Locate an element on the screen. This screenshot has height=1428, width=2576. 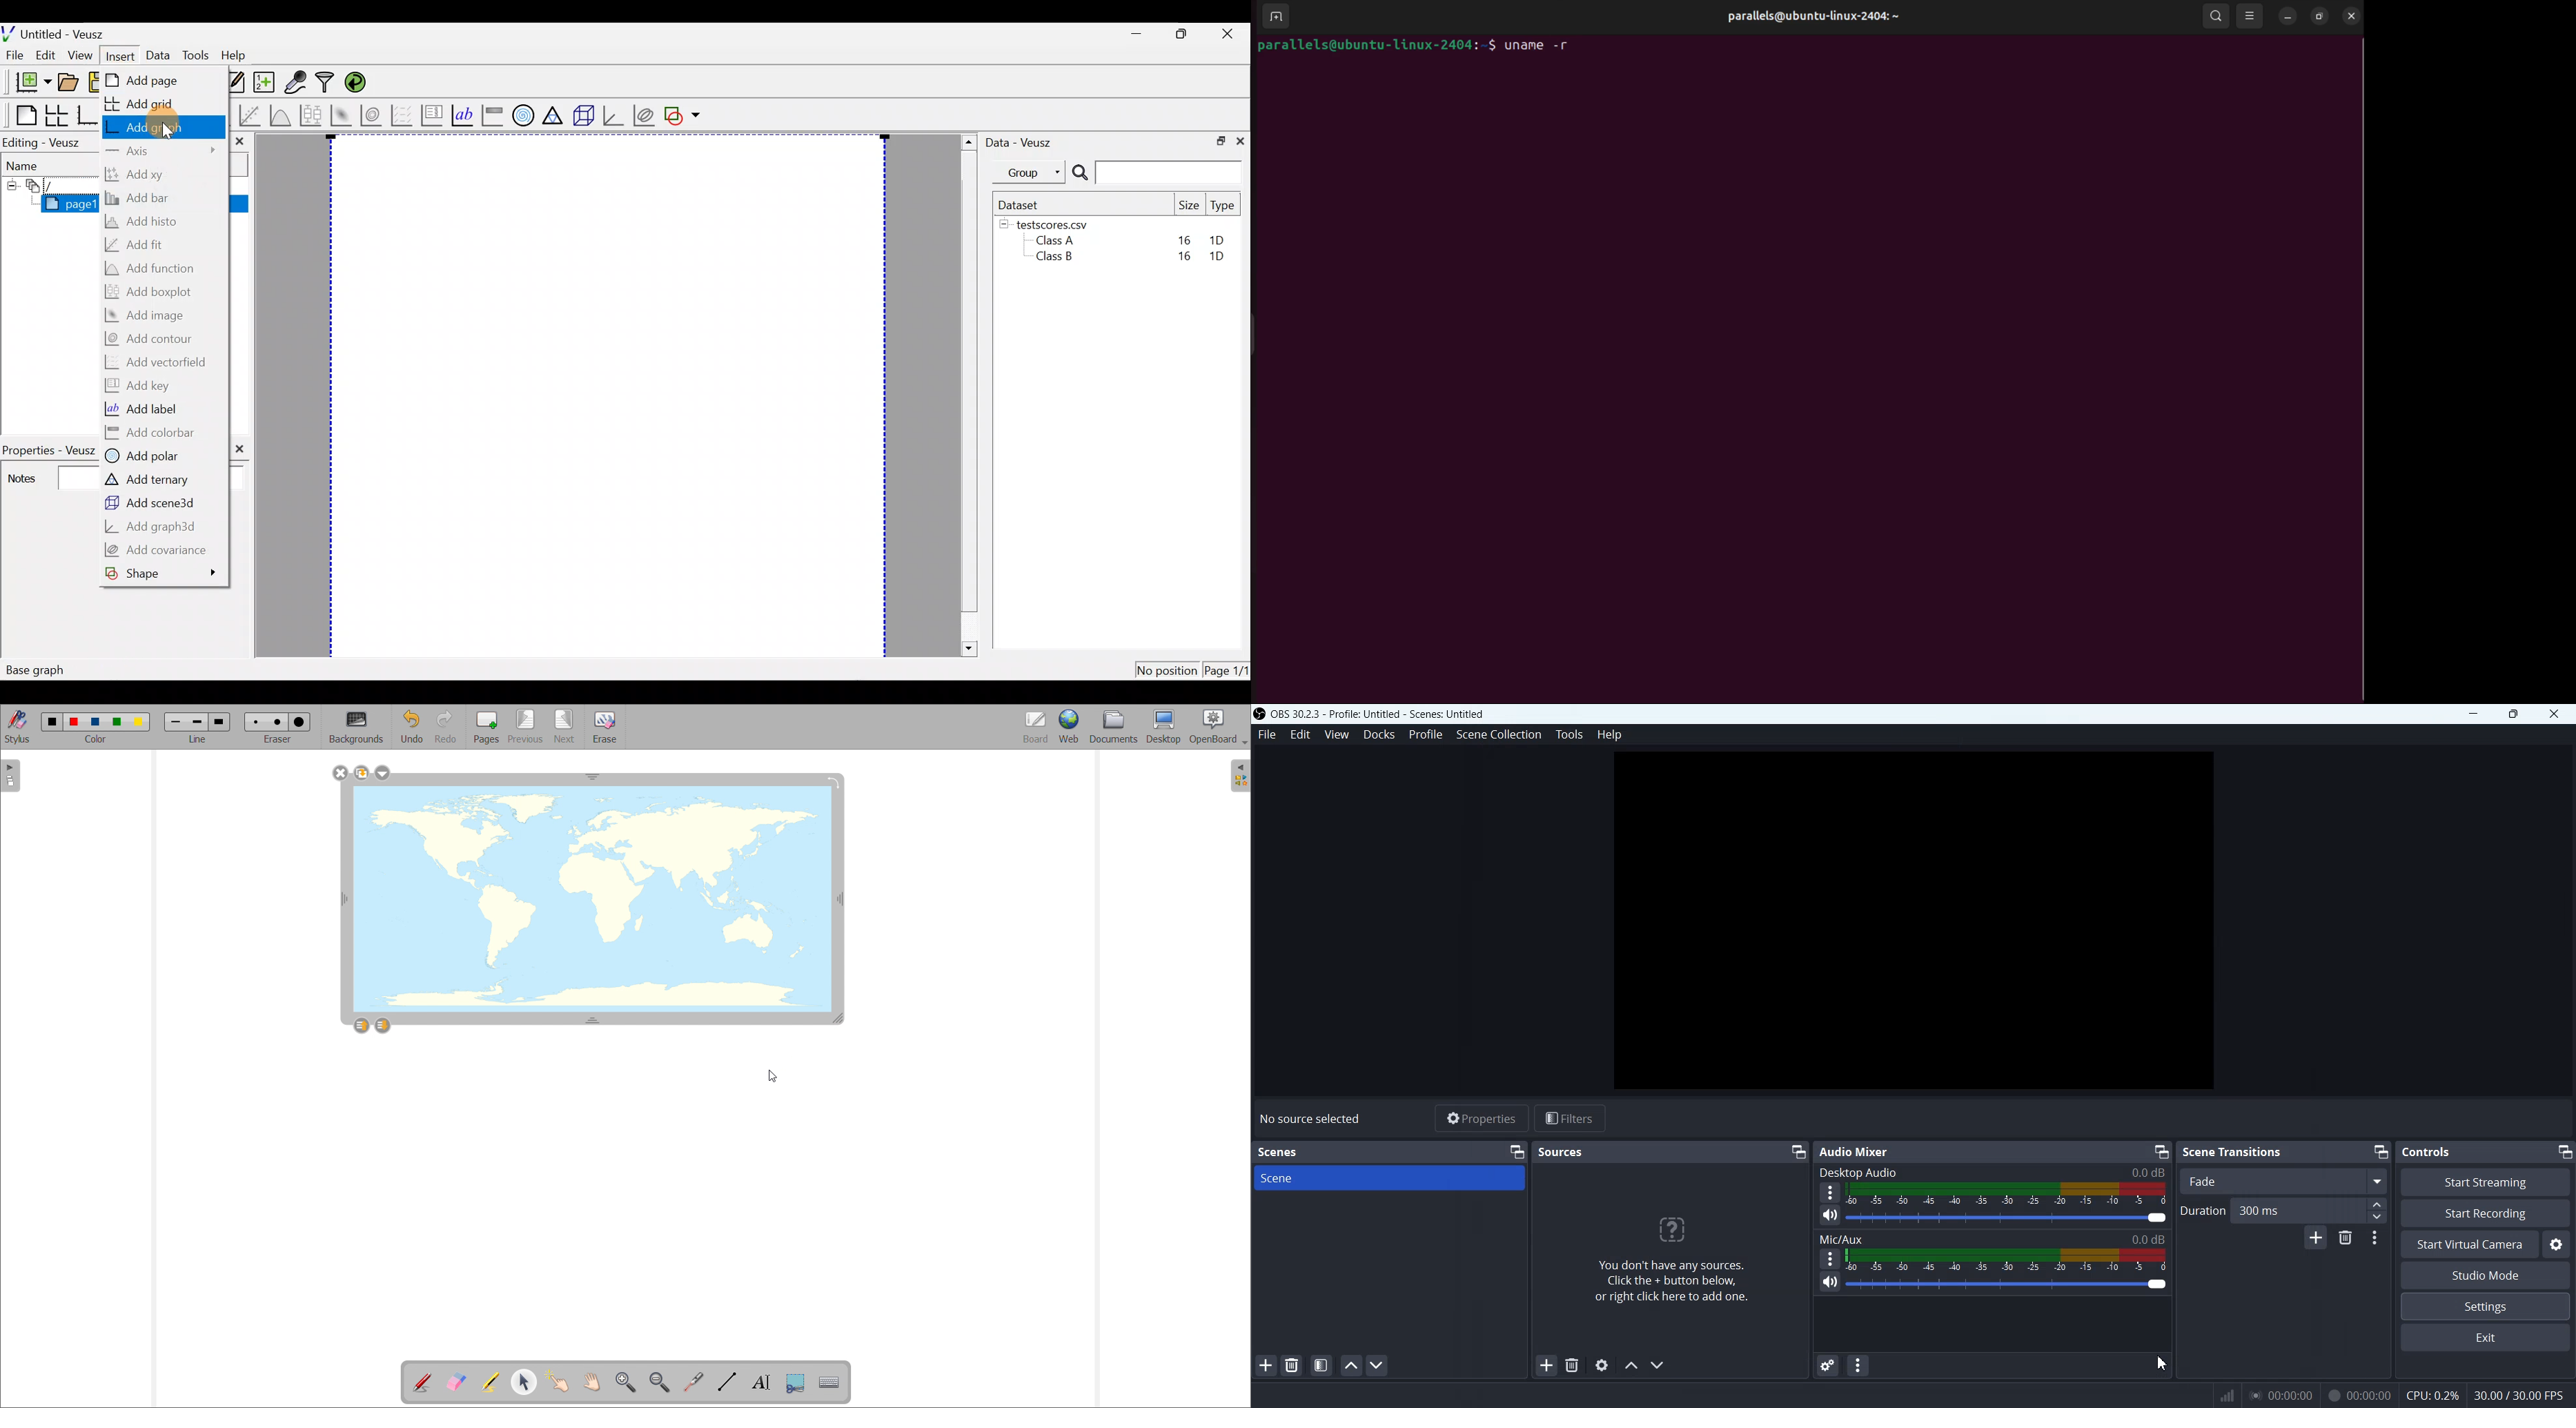
Controls is located at coordinates (2433, 1151).